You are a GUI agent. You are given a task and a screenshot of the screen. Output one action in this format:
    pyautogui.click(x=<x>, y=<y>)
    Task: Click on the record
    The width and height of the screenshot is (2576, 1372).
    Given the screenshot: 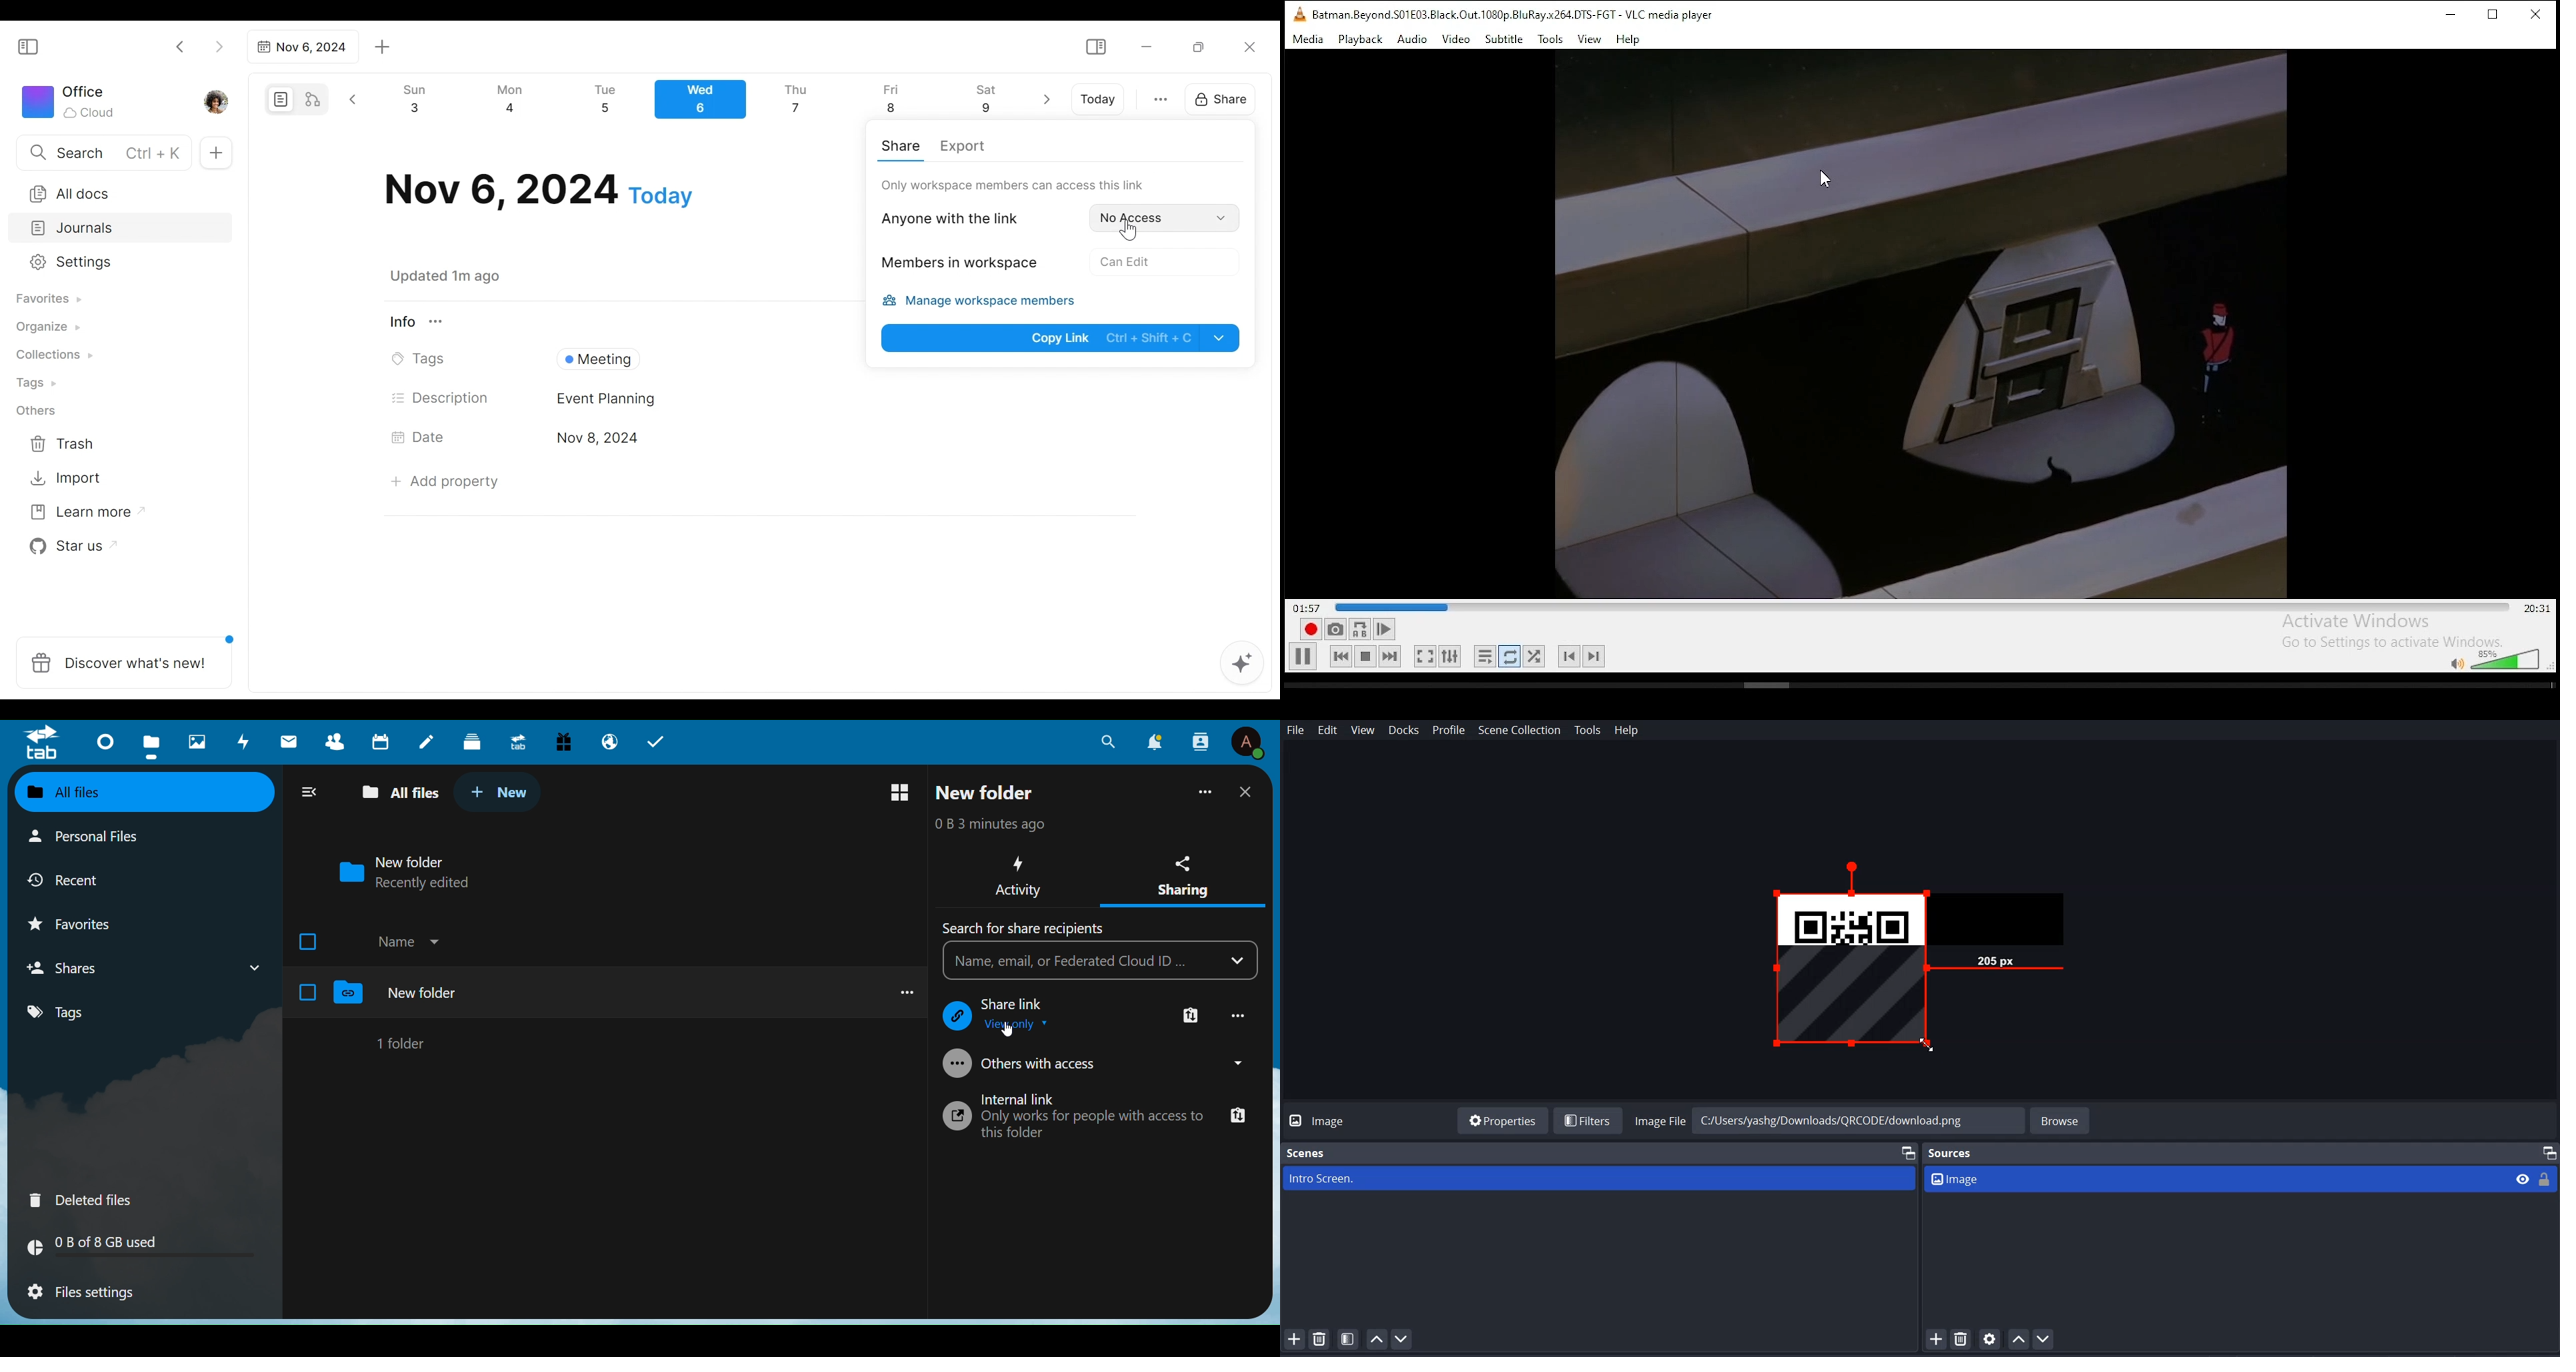 What is the action you would take?
    pyautogui.click(x=1311, y=629)
    